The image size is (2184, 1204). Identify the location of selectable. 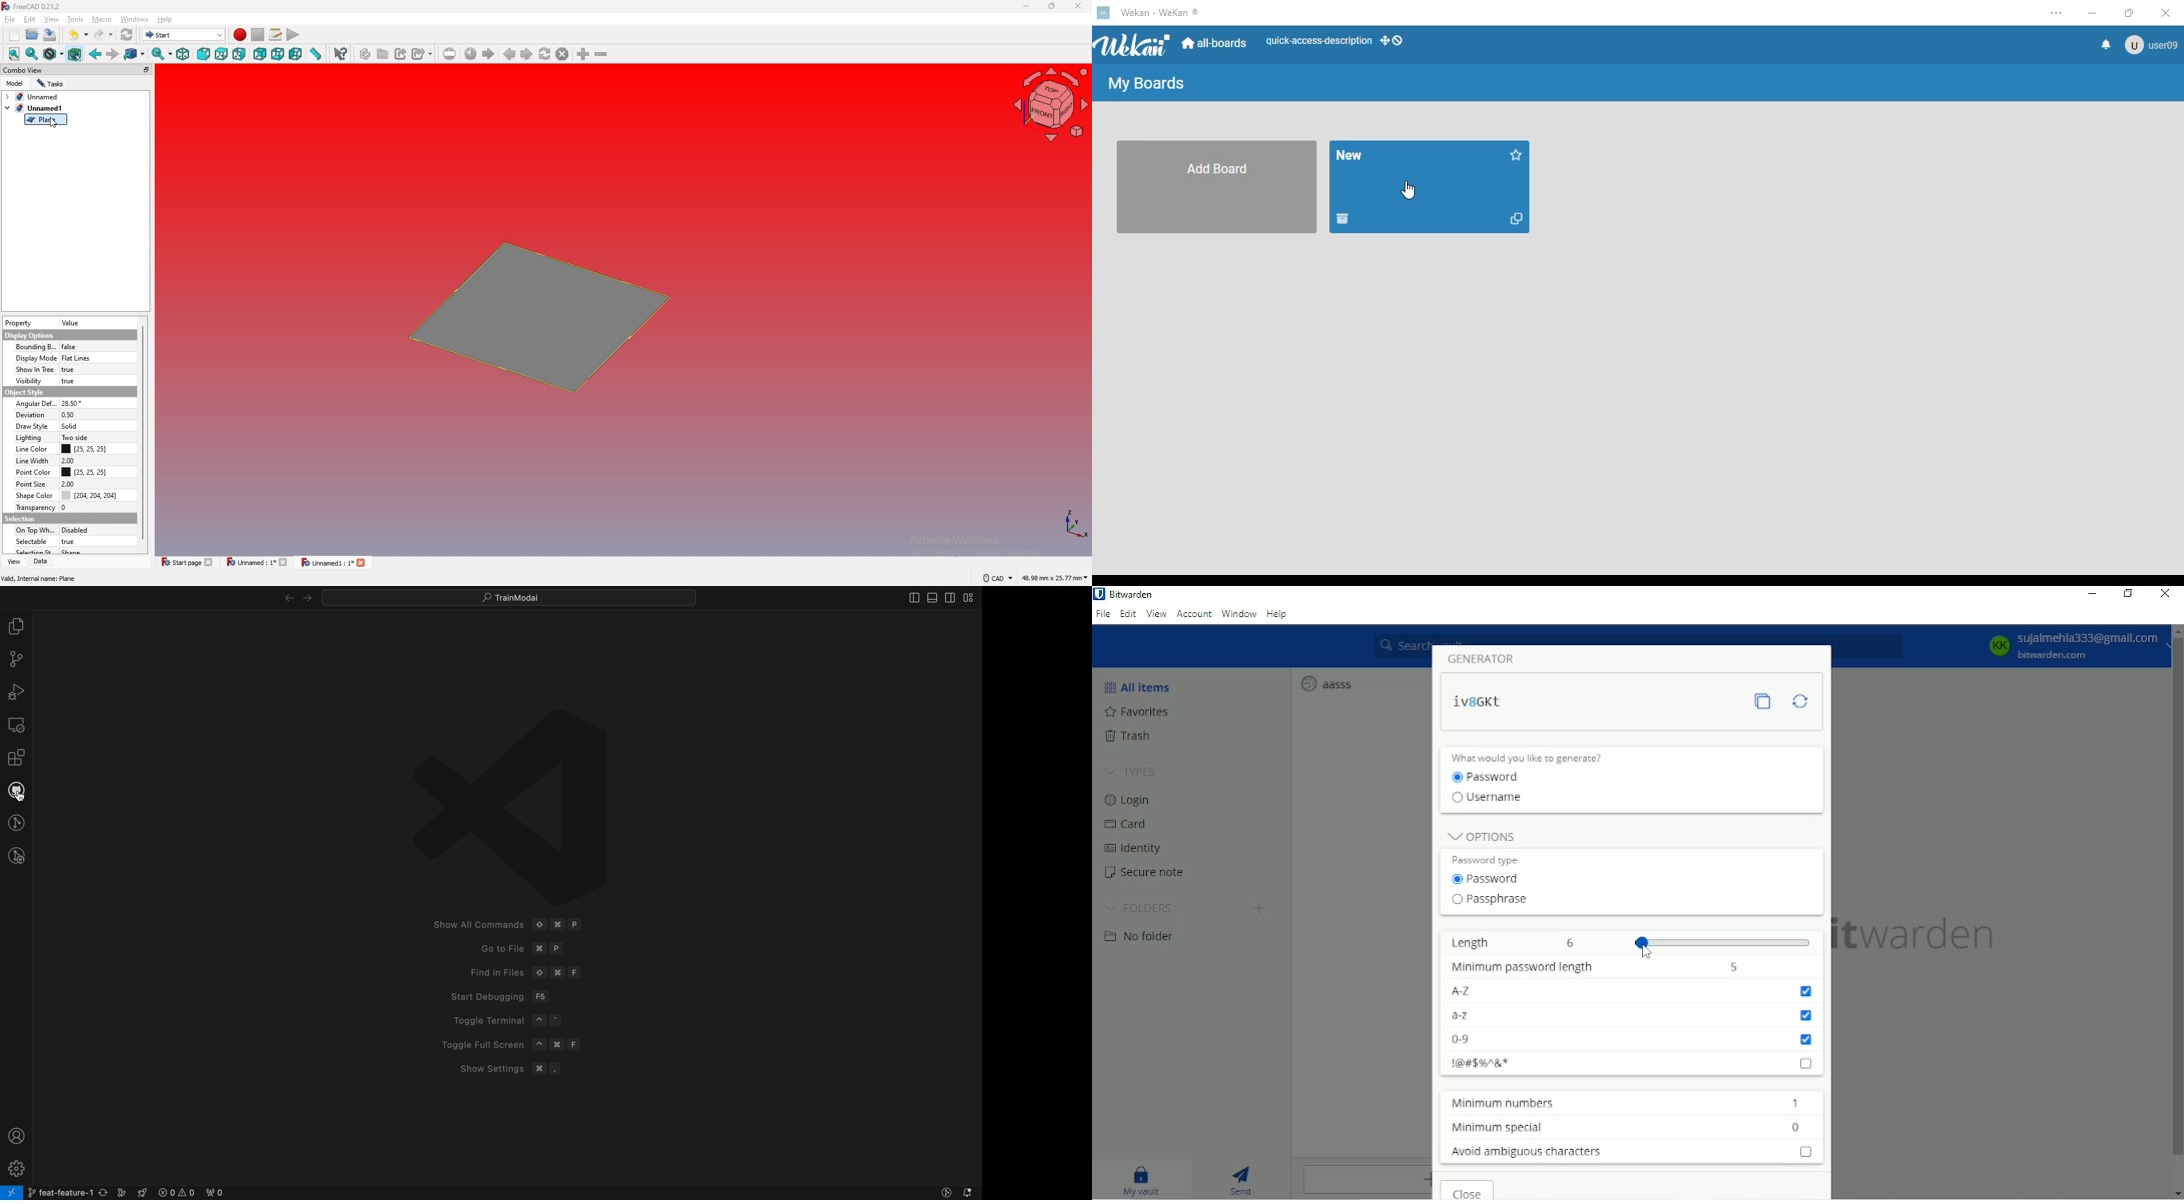
(36, 542).